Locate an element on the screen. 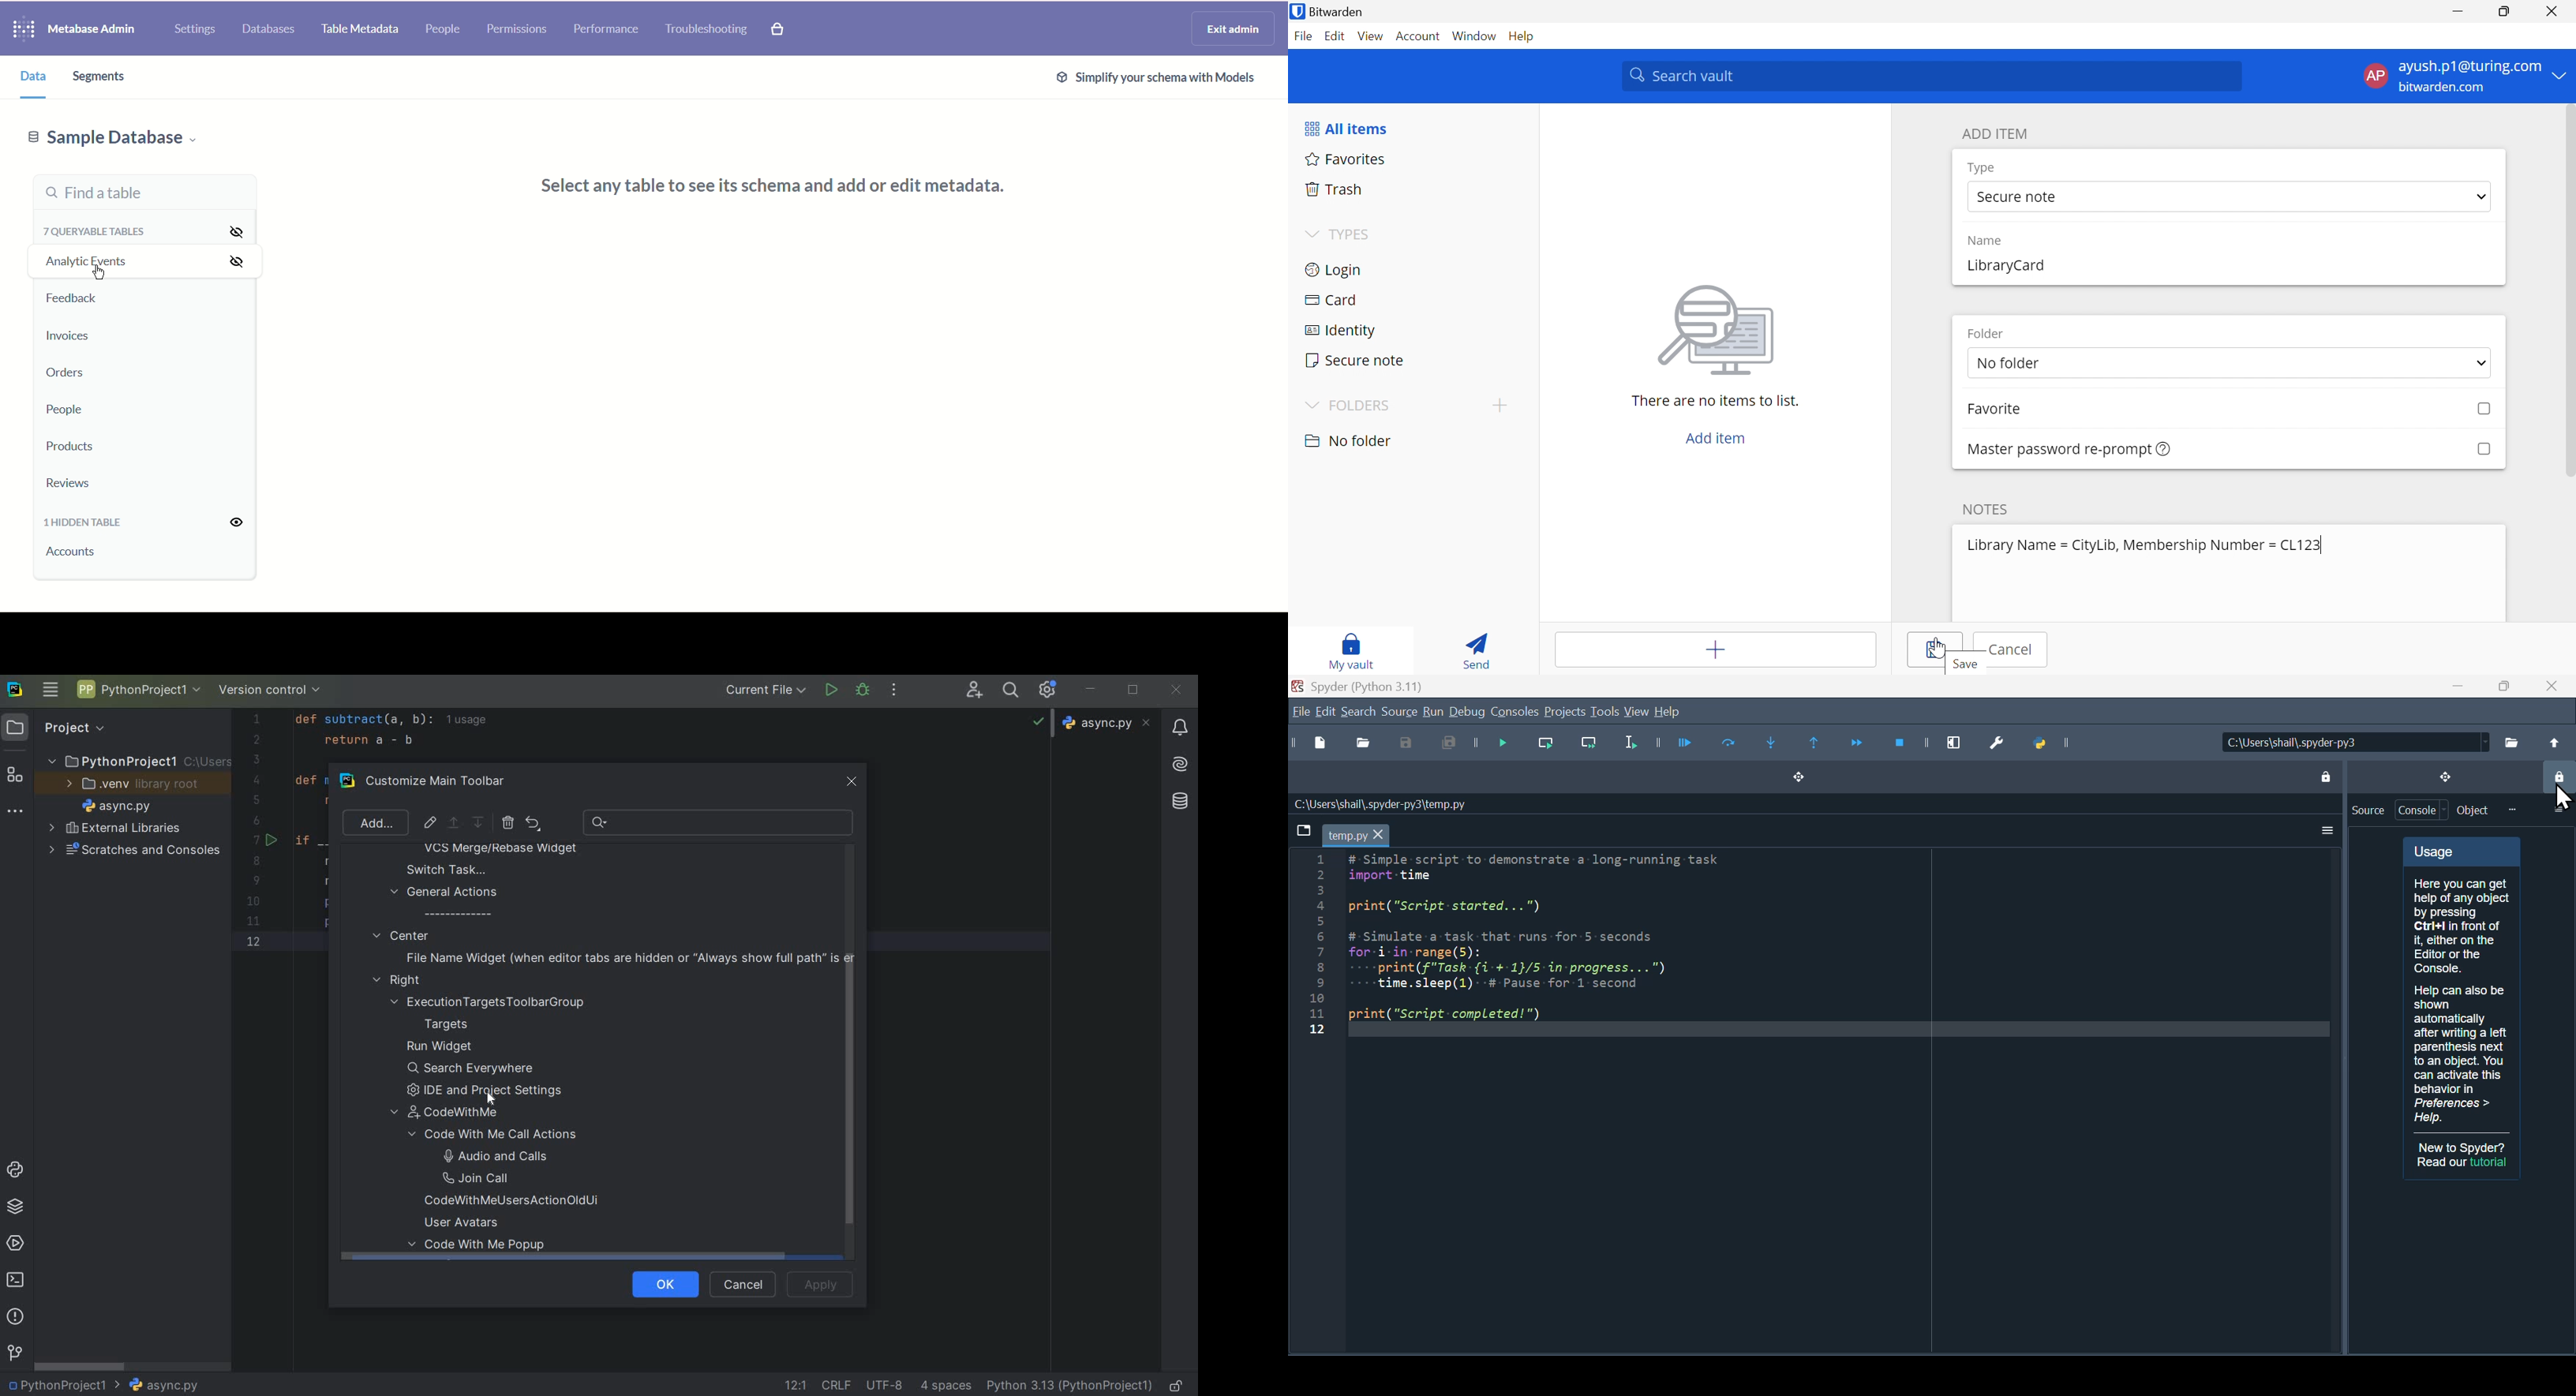 Image resolution: width=2576 pixels, height=1400 pixels. ok is located at coordinates (660, 1283).